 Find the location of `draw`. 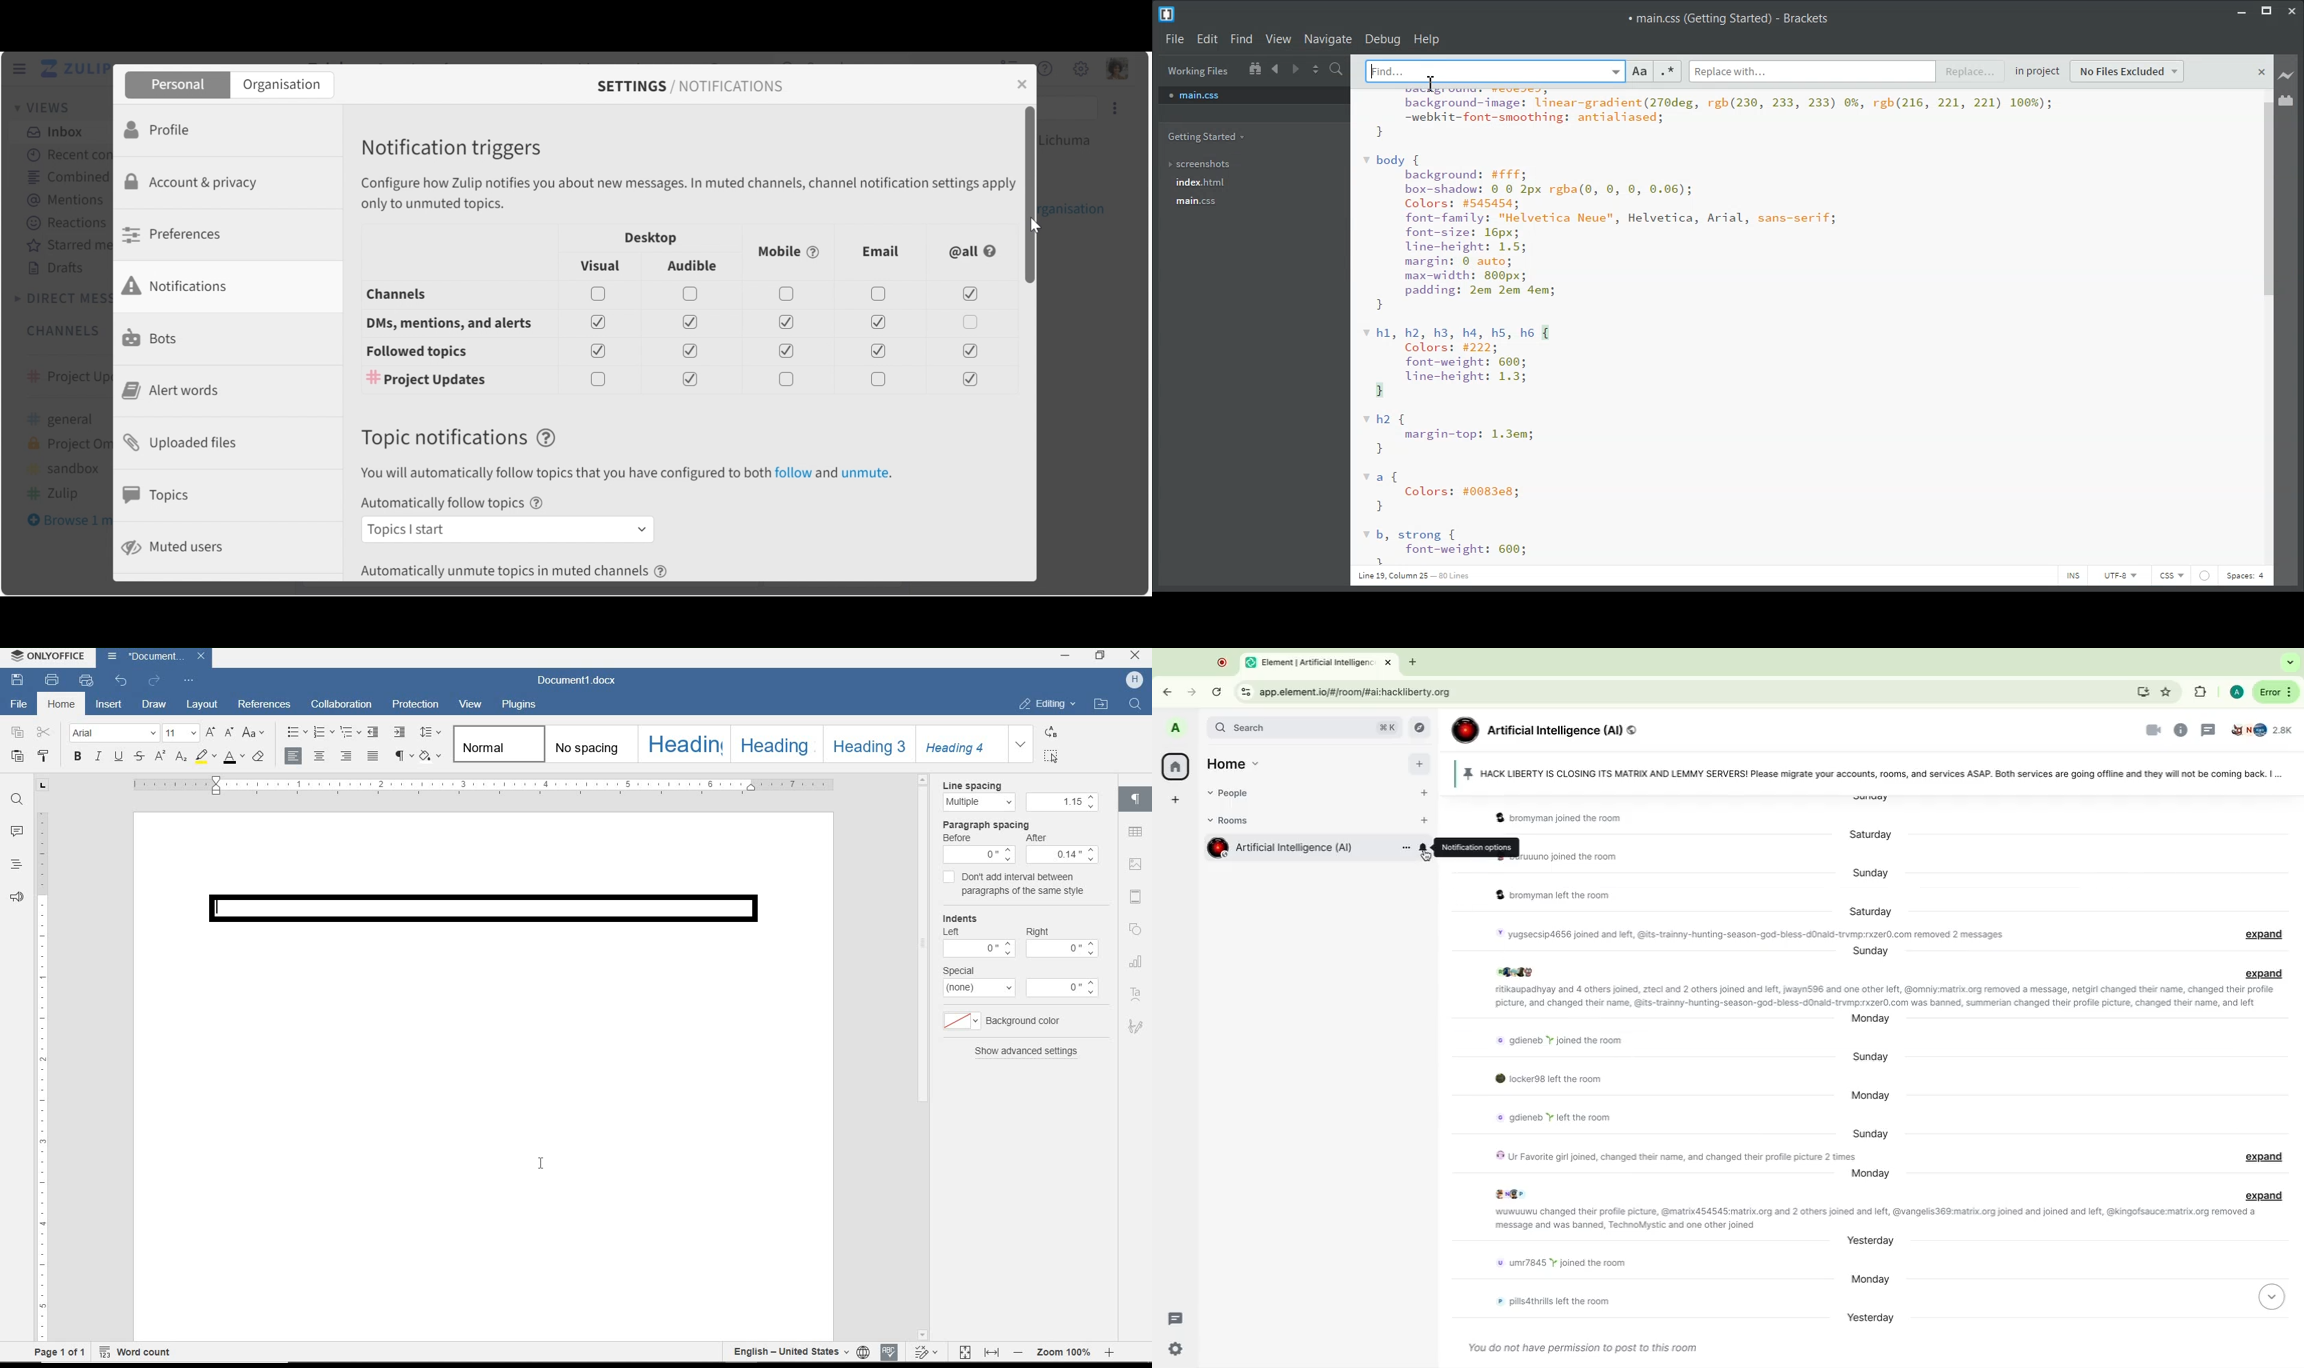

draw is located at coordinates (156, 705).